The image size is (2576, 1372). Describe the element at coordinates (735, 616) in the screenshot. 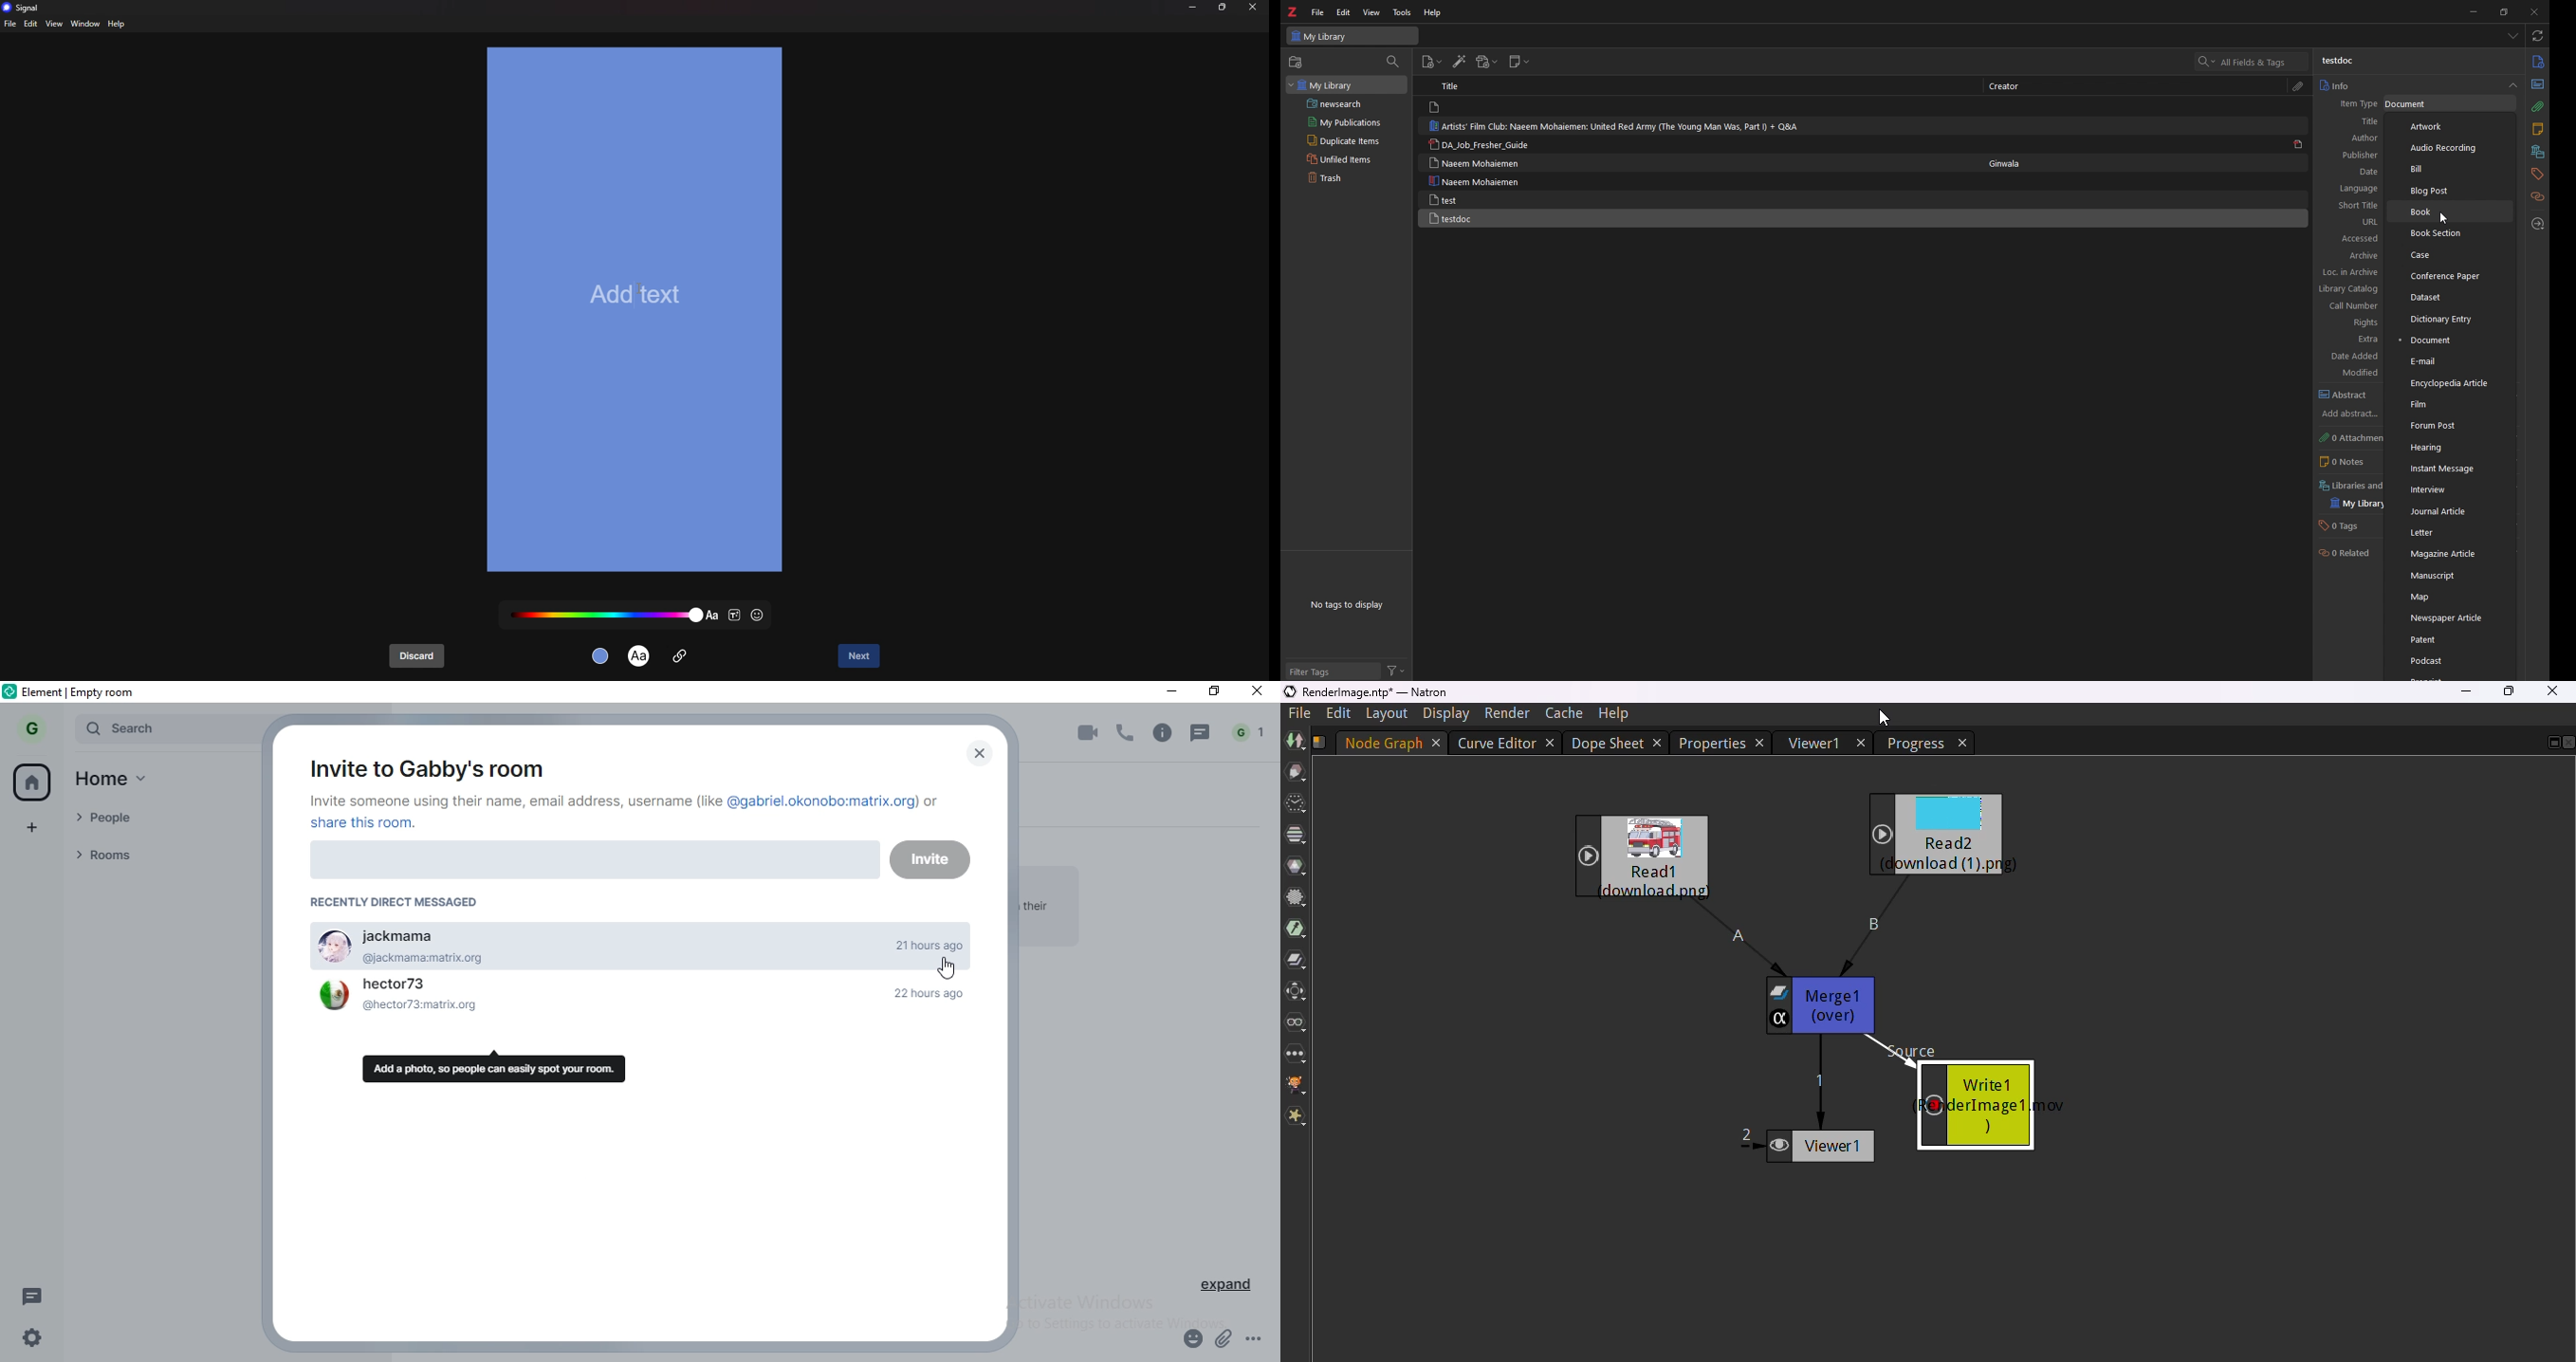

I see `text style` at that location.